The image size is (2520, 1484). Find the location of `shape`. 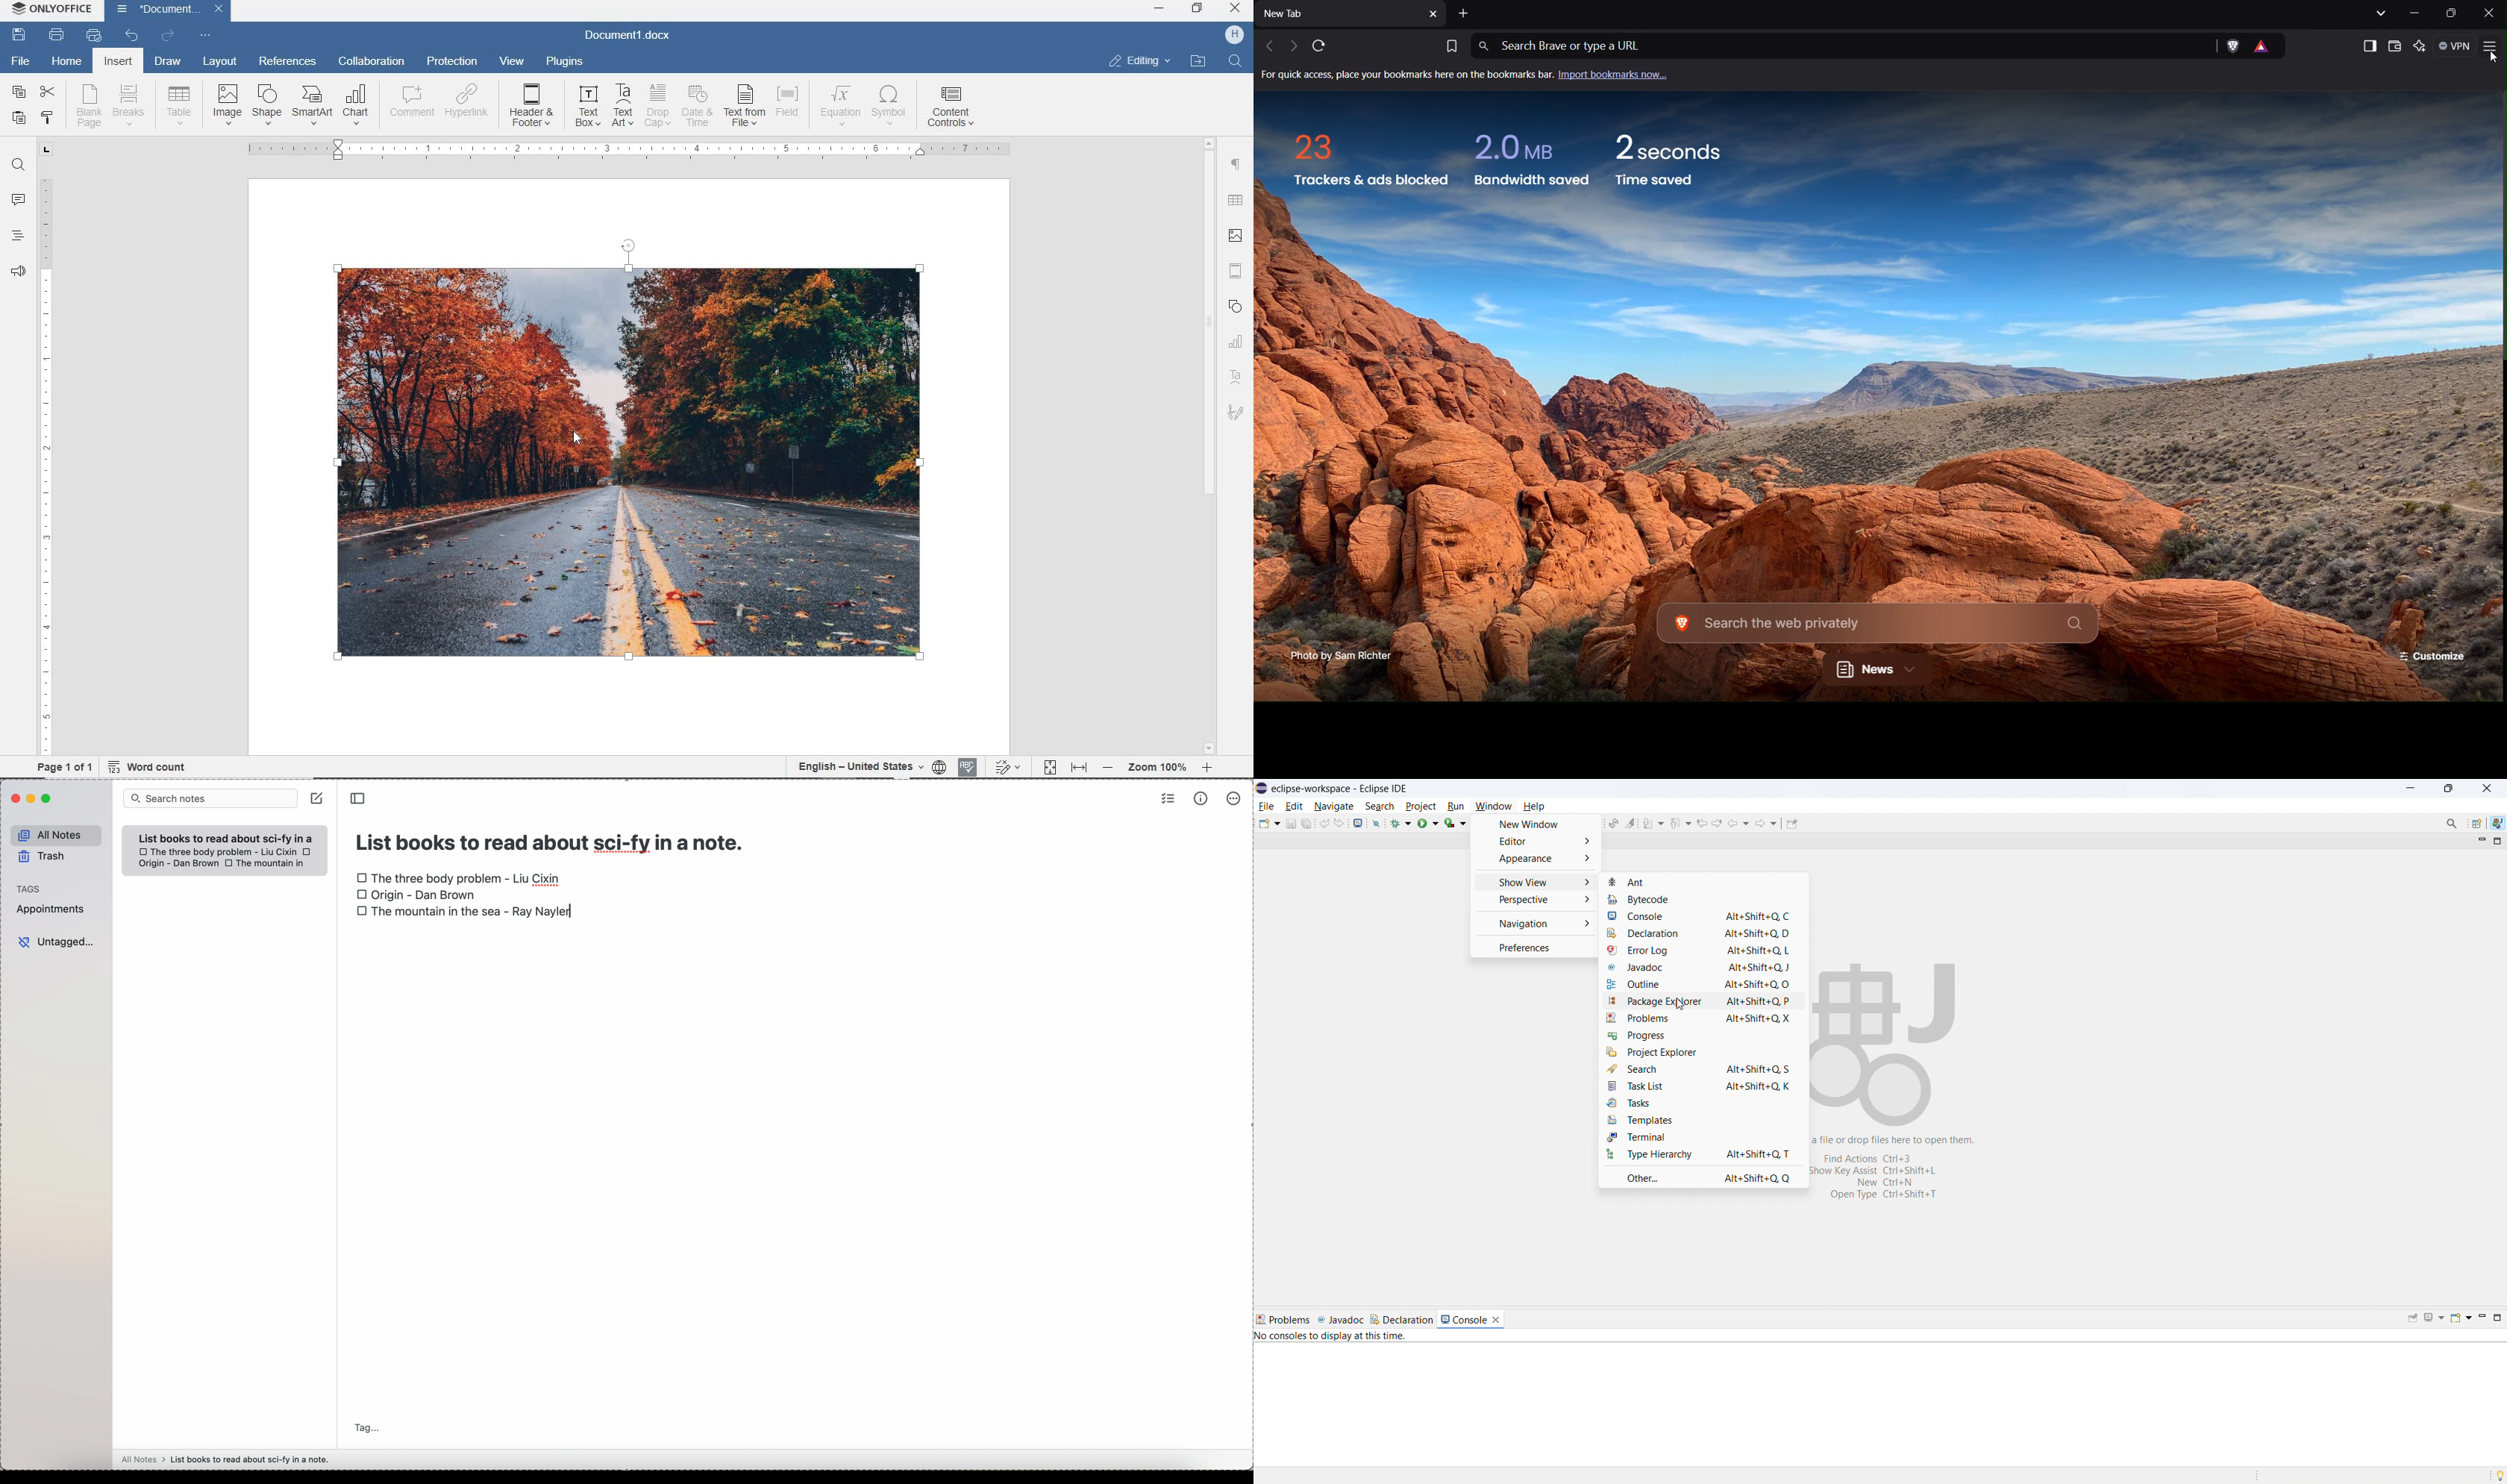

shape is located at coordinates (267, 104).